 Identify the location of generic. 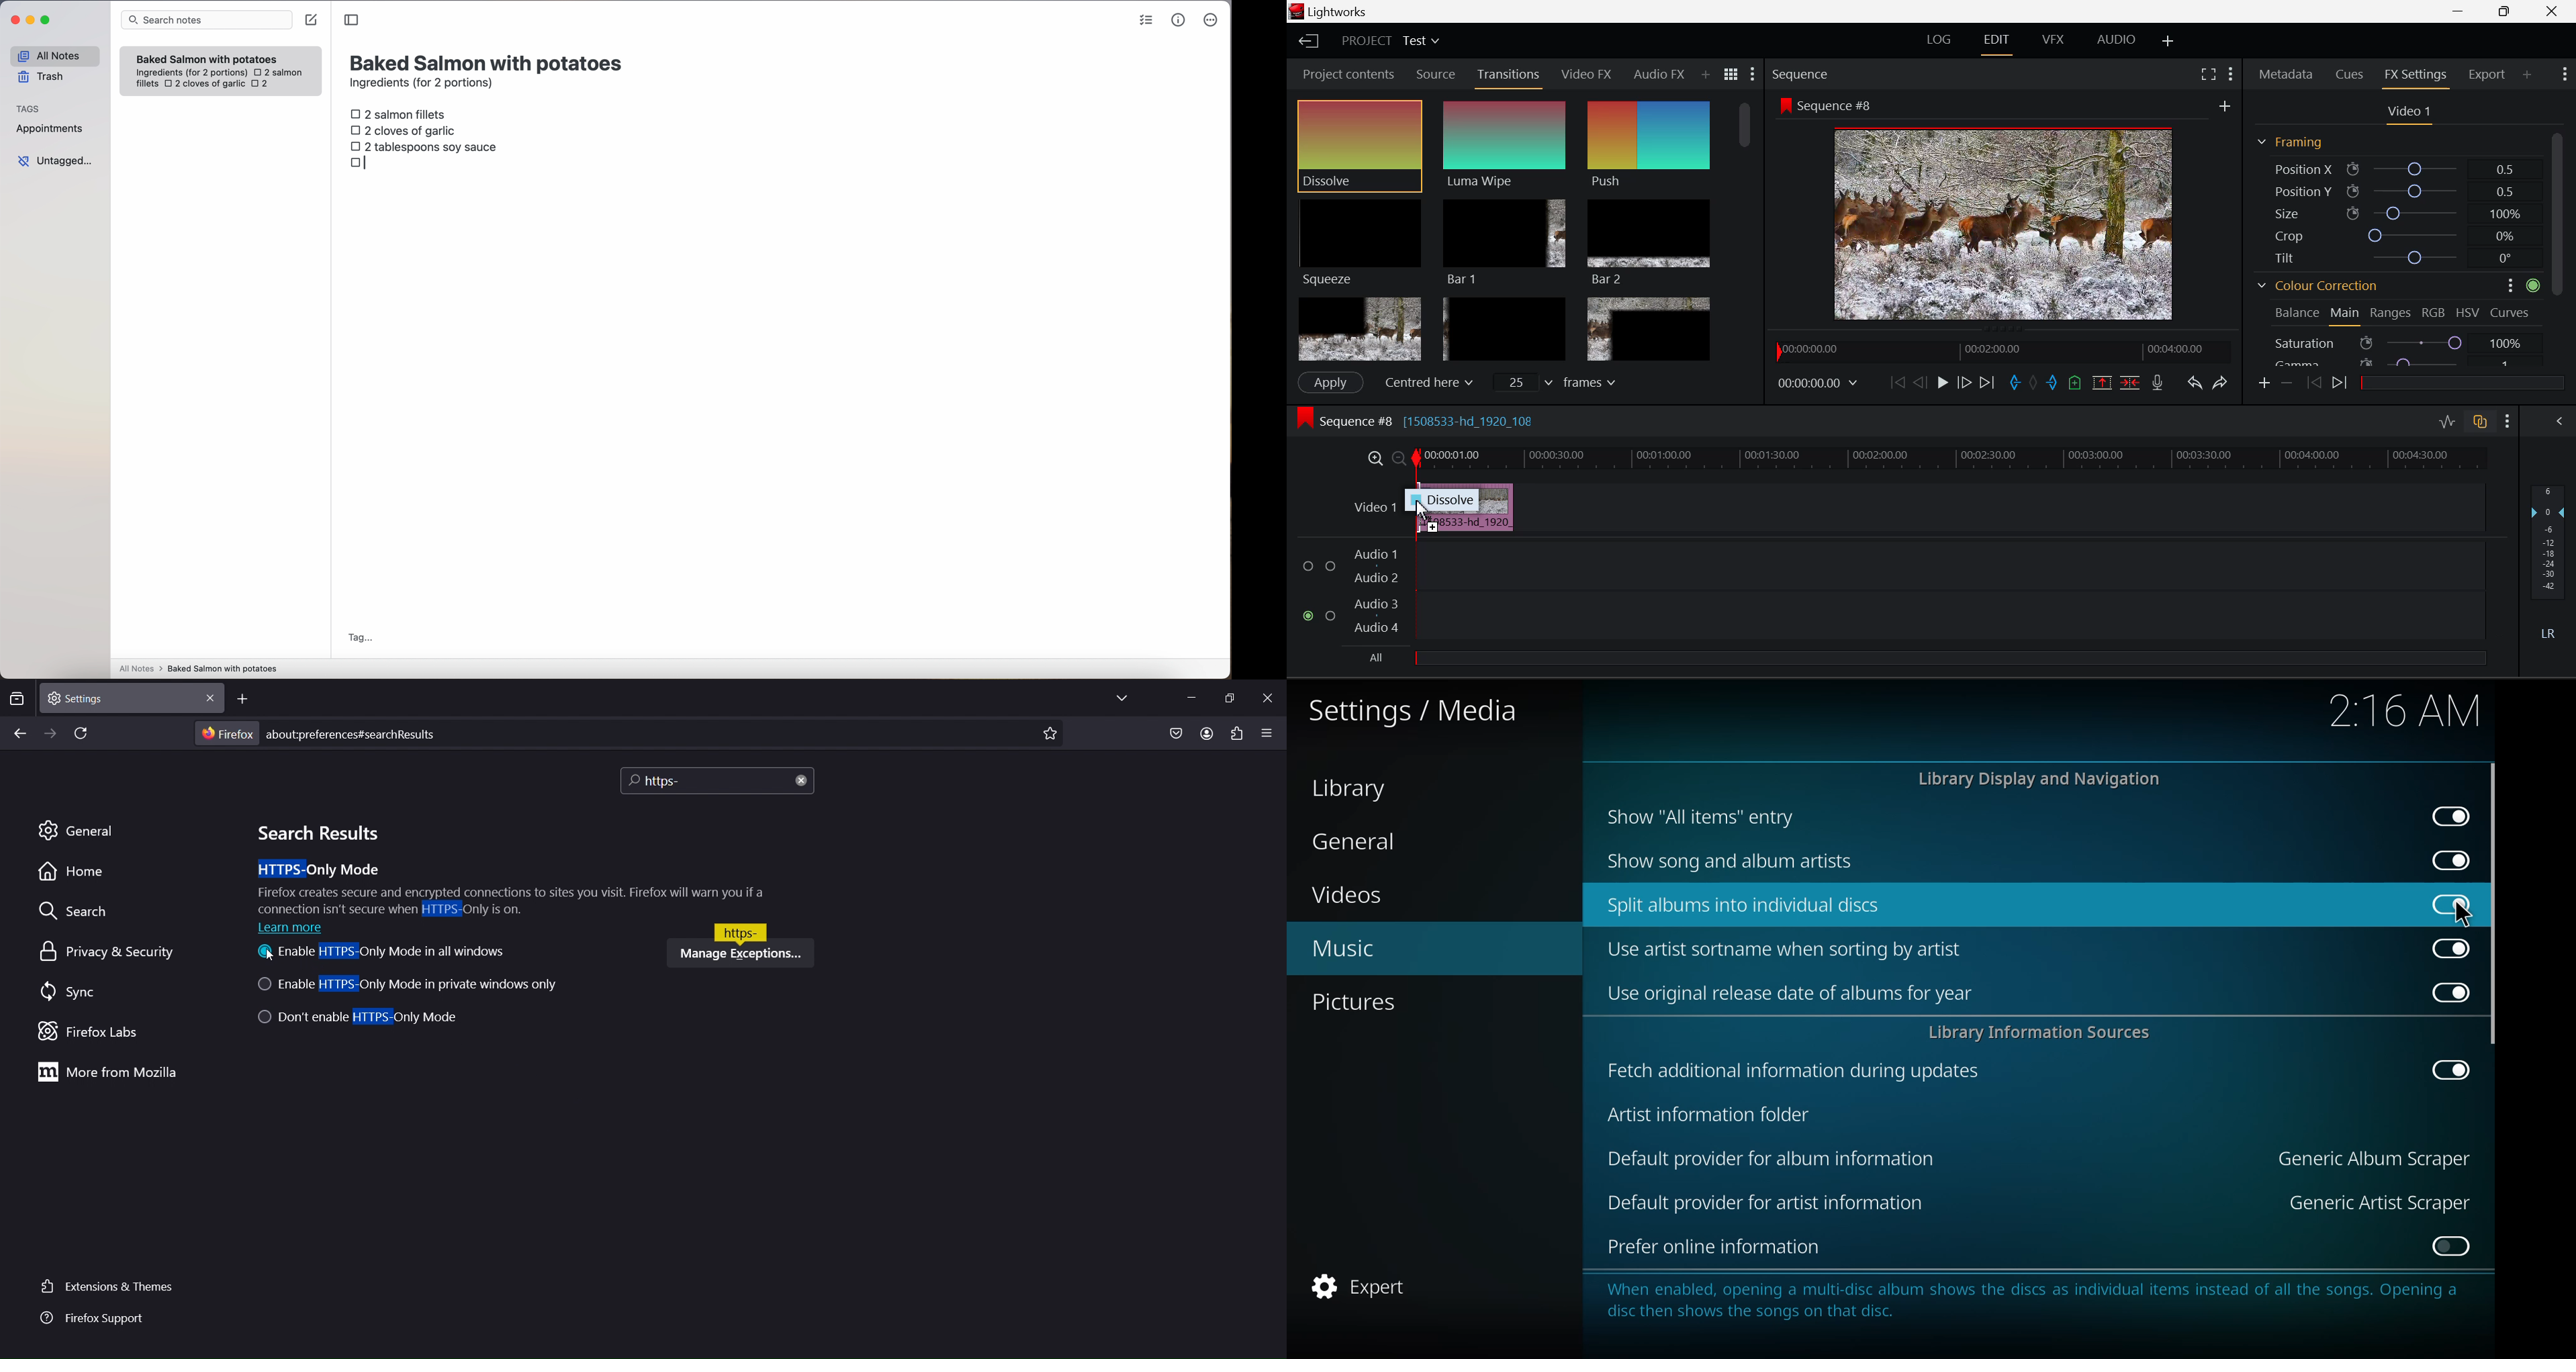
(2371, 1158).